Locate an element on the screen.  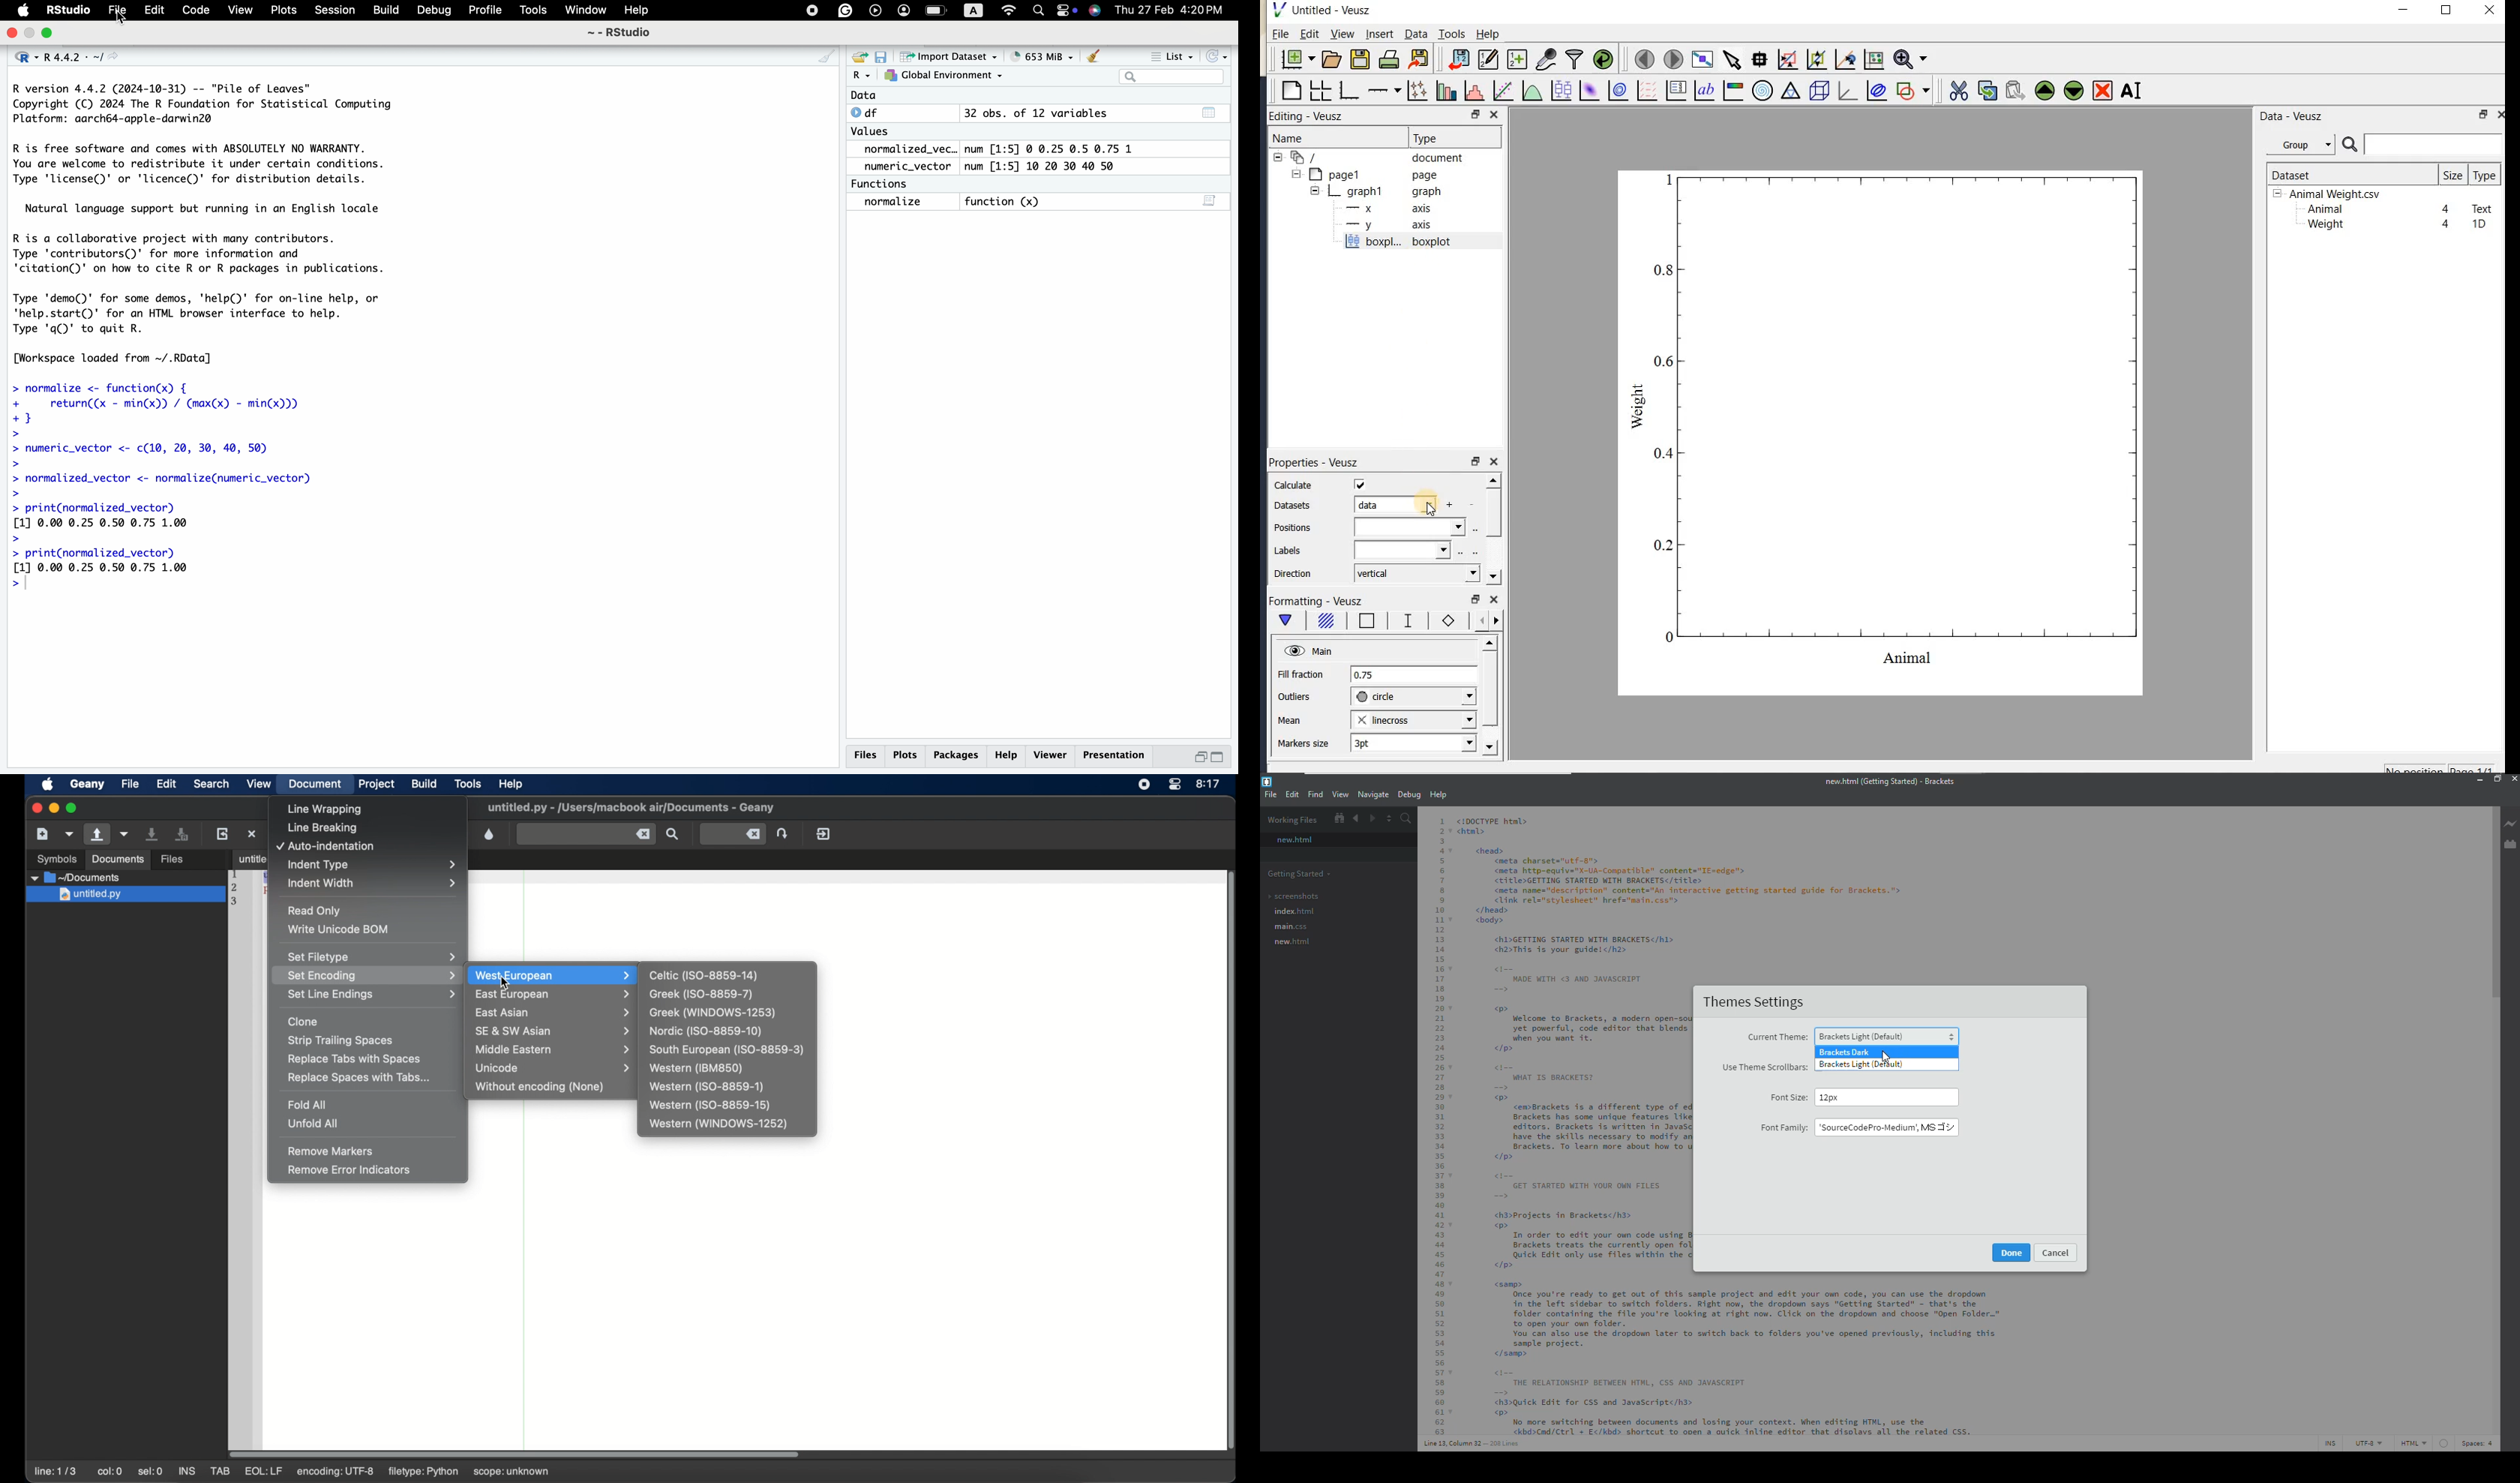
getting started is located at coordinates (1300, 874).